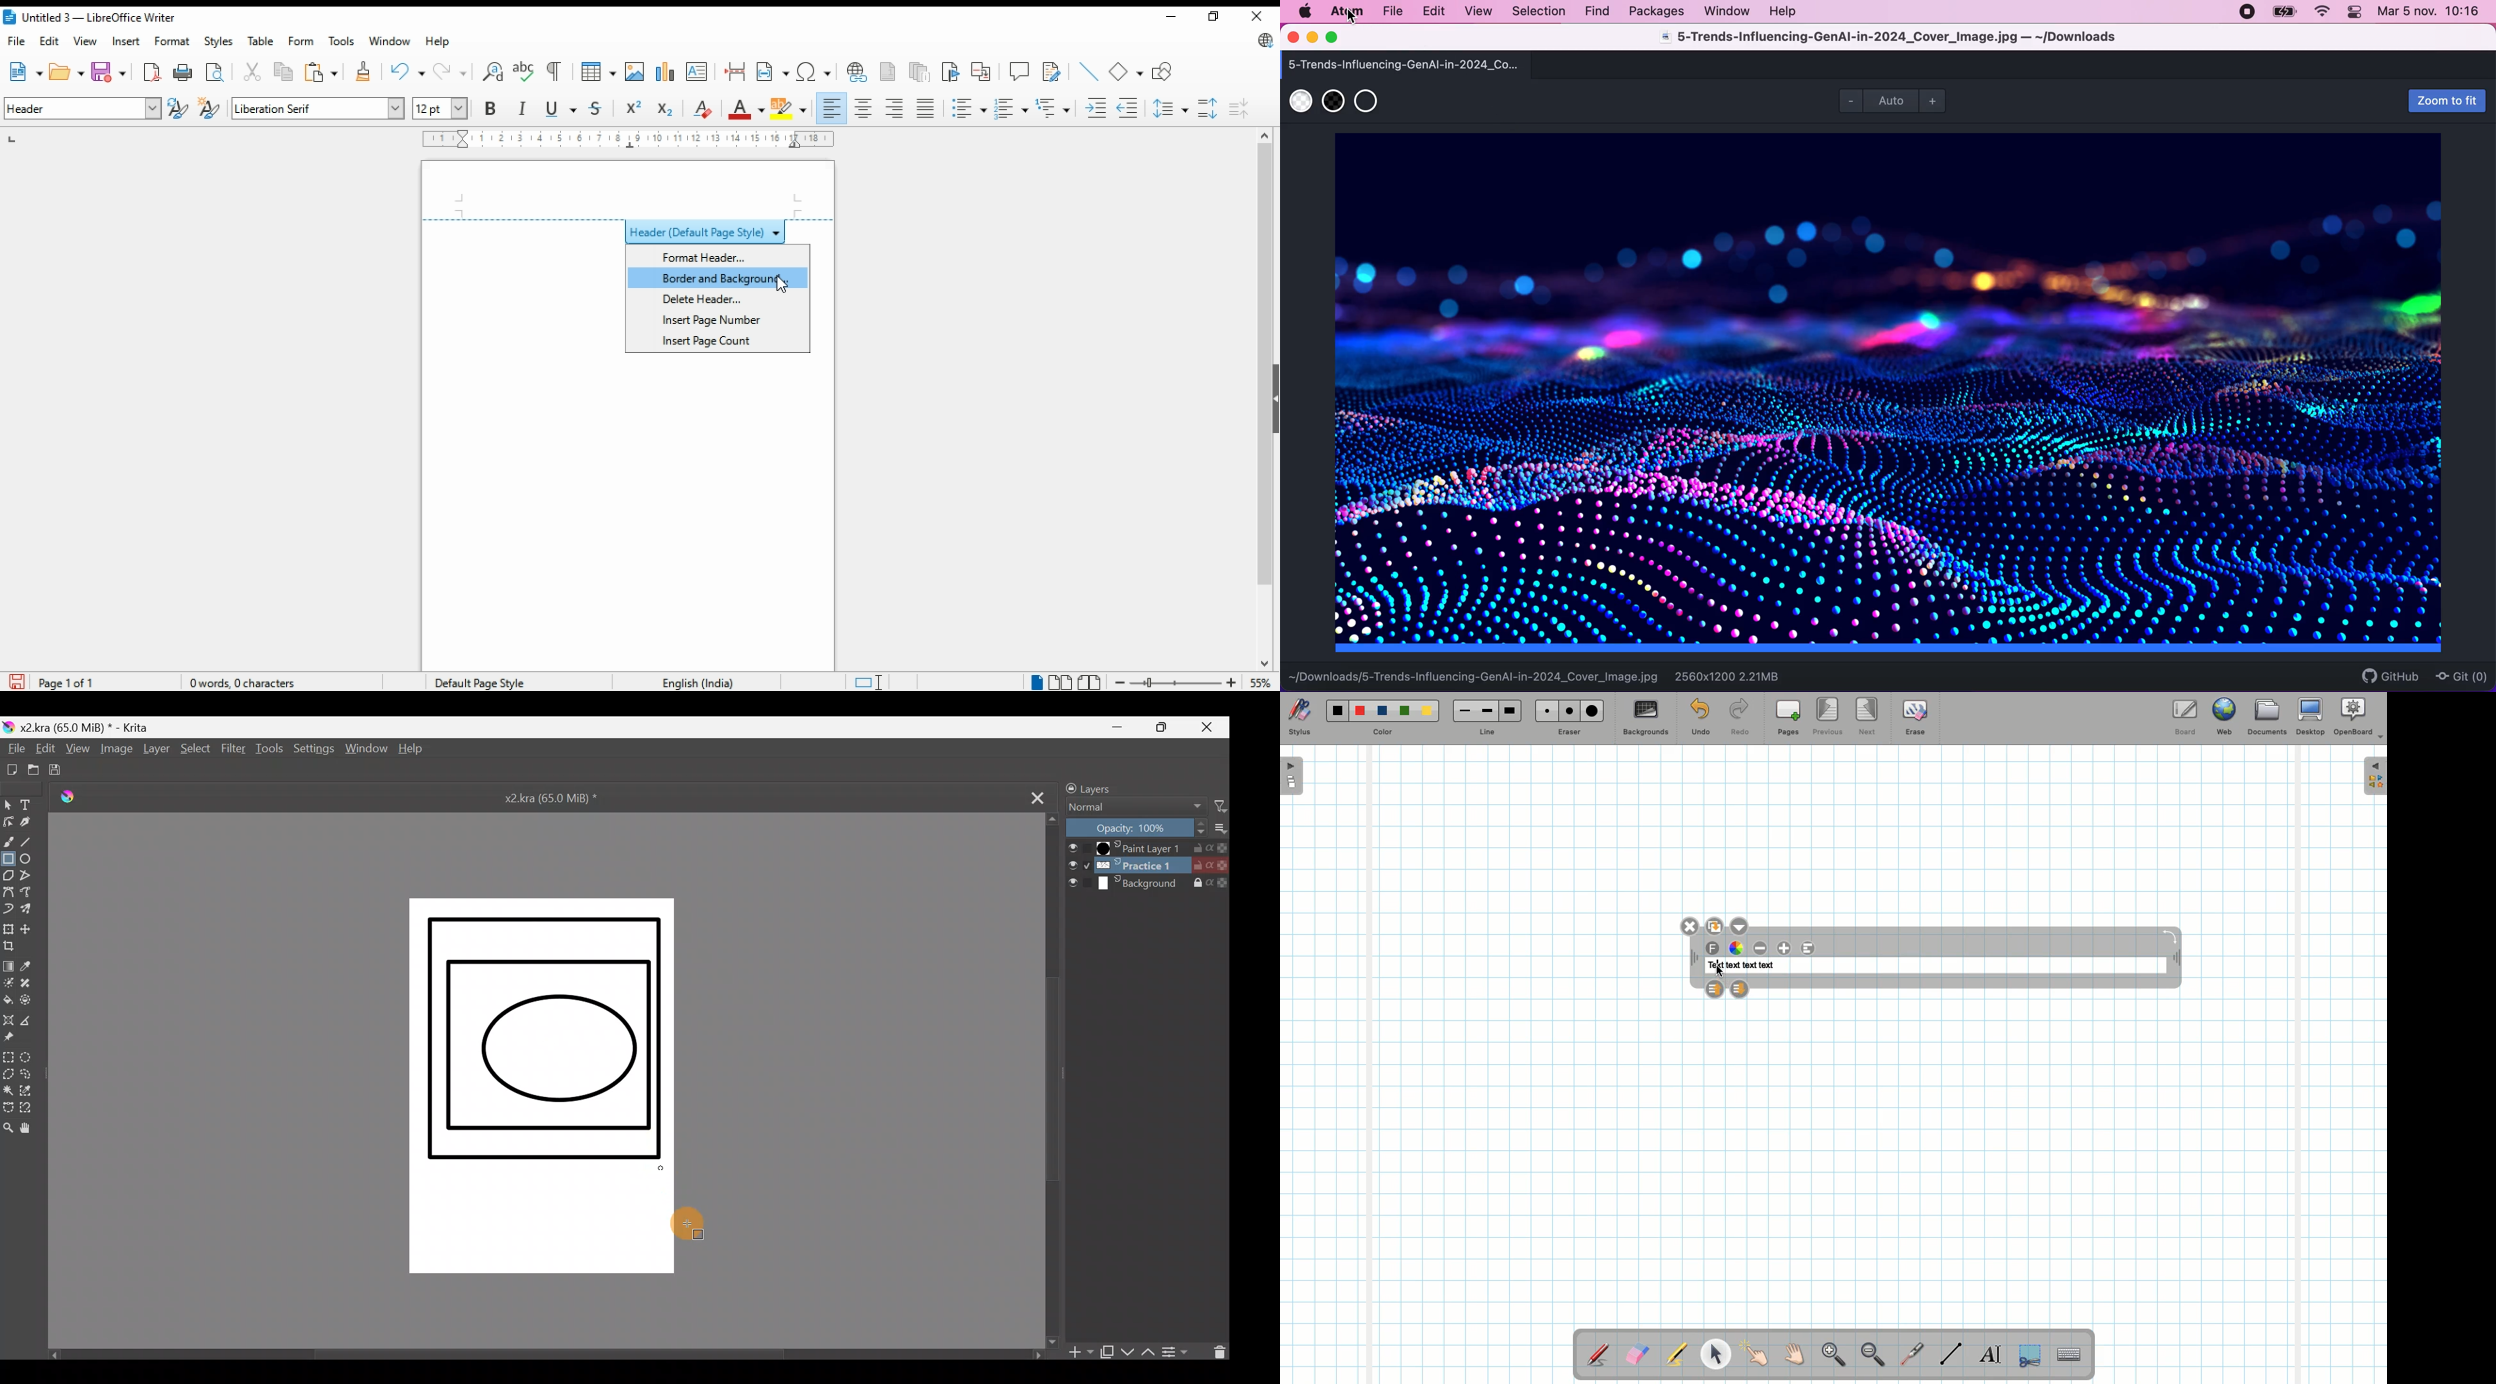  Describe the element at coordinates (85, 41) in the screenshot. I see `view` at that location.